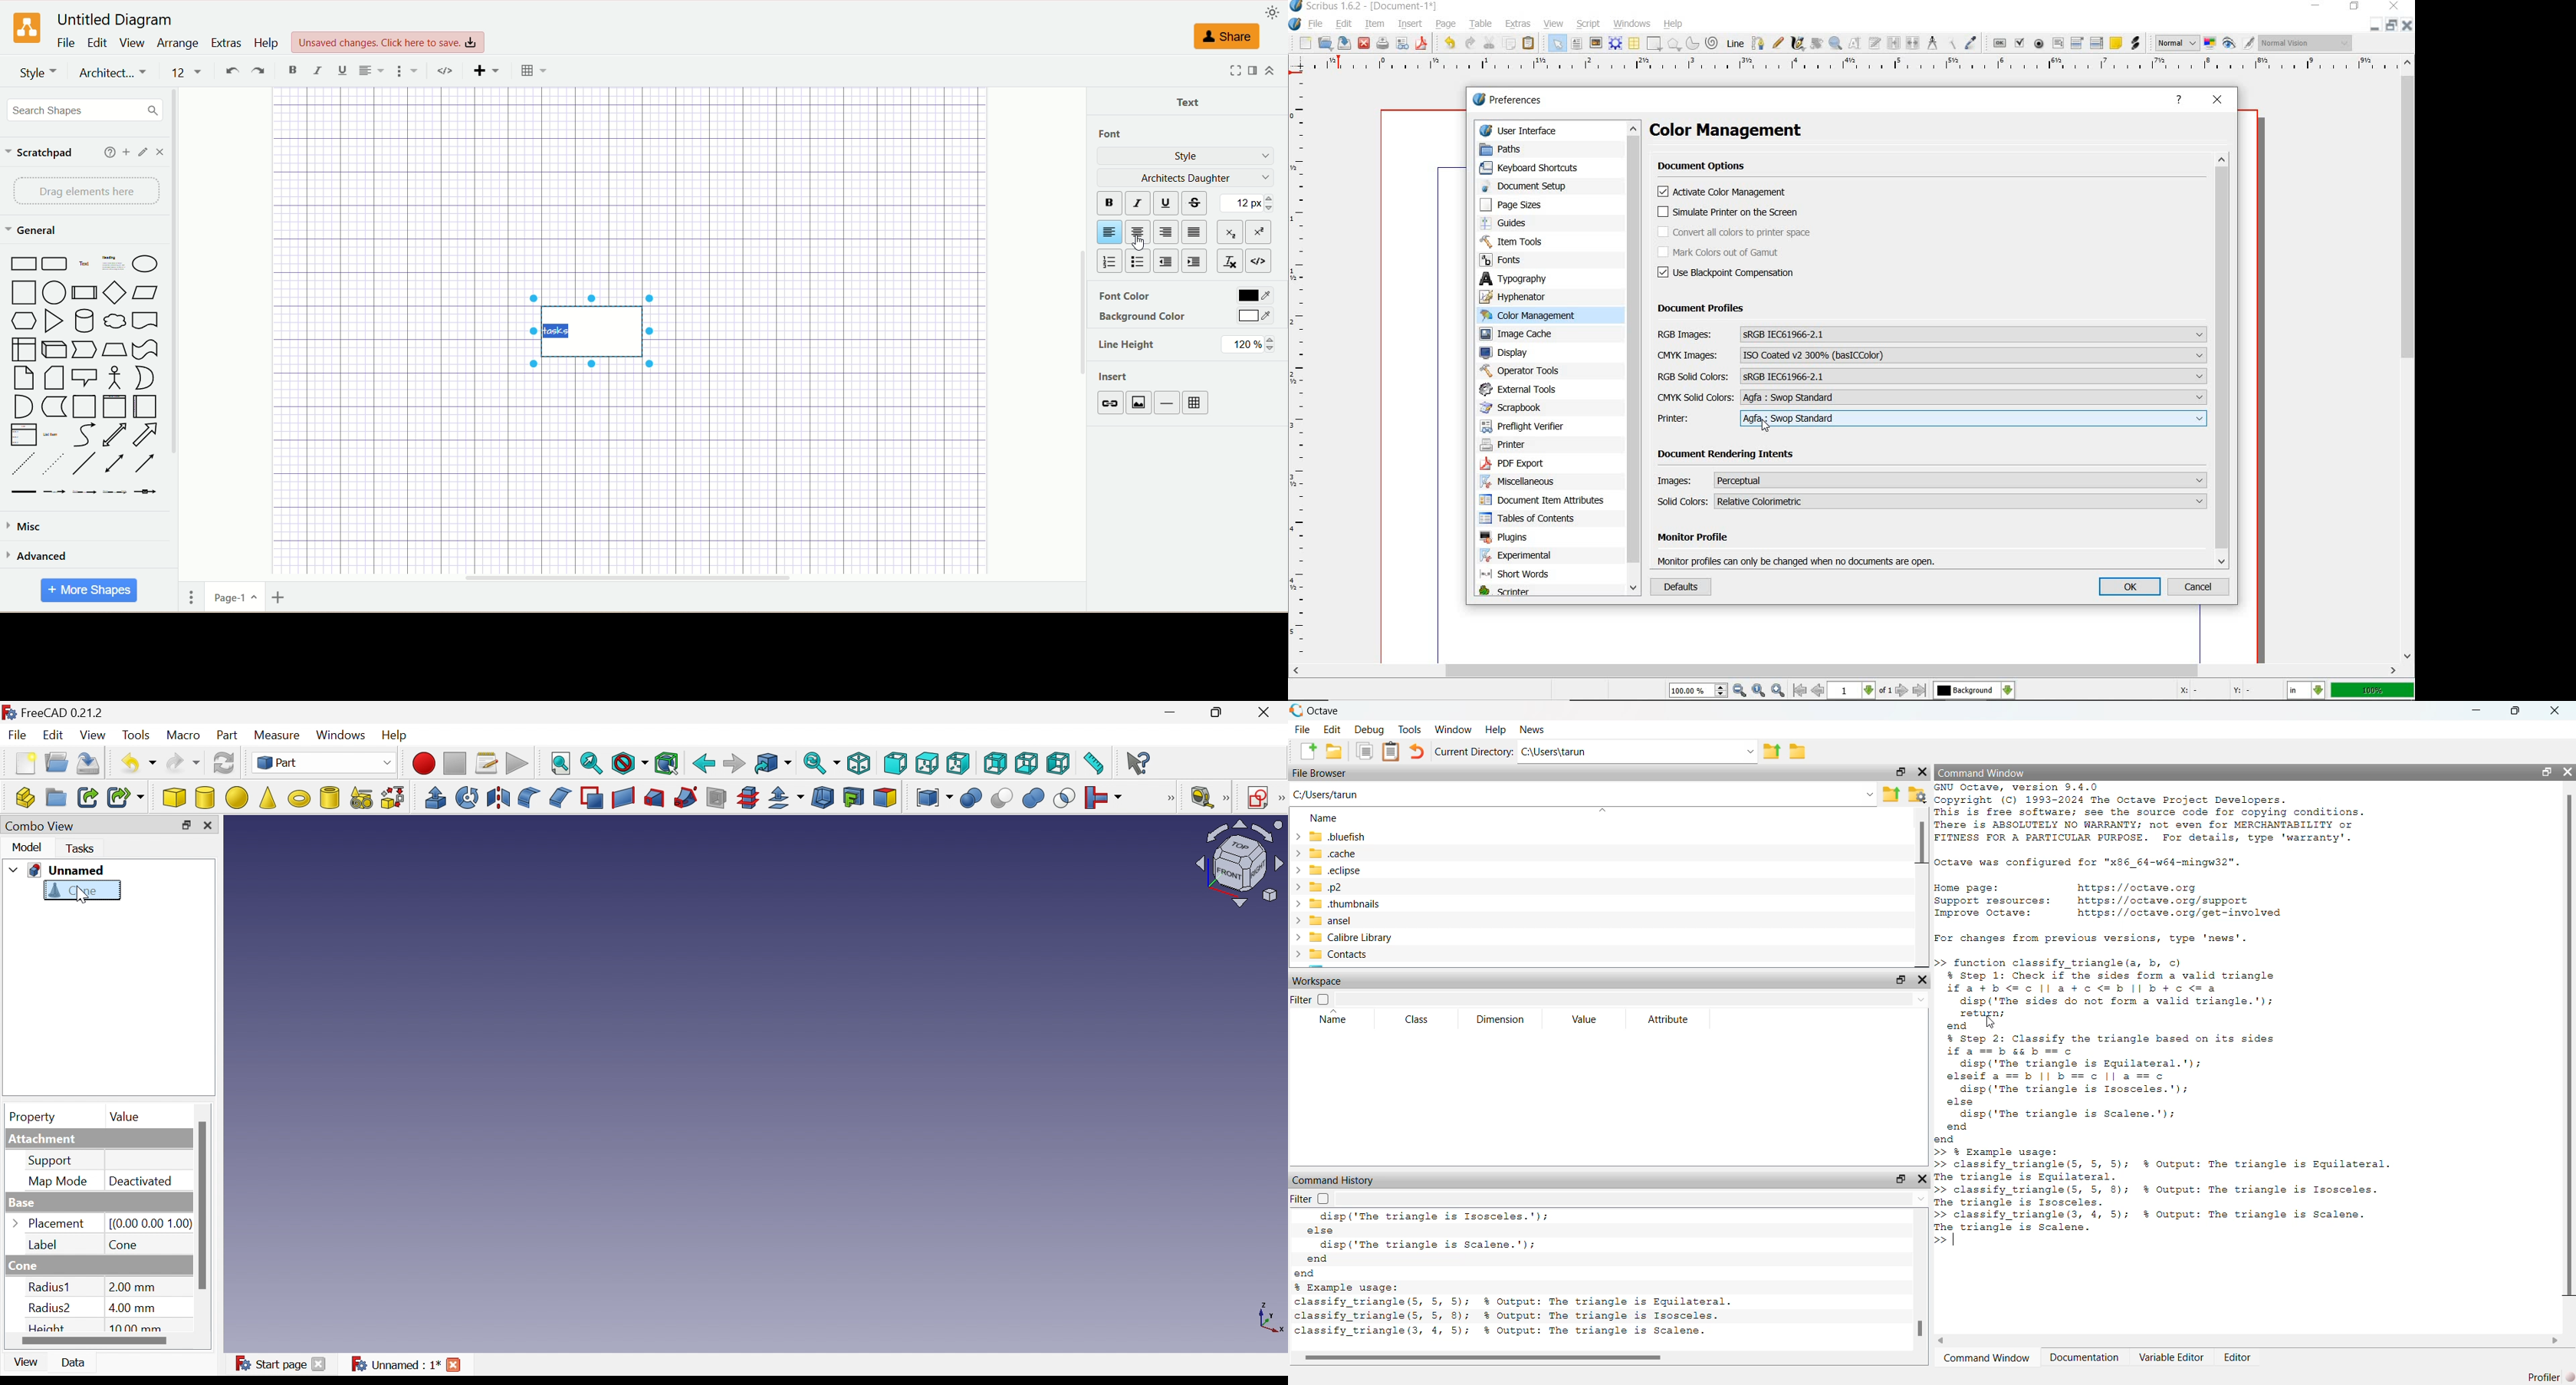 The image size is (2576, 1400). I want to click on pdf check box, so click(2019, 43).